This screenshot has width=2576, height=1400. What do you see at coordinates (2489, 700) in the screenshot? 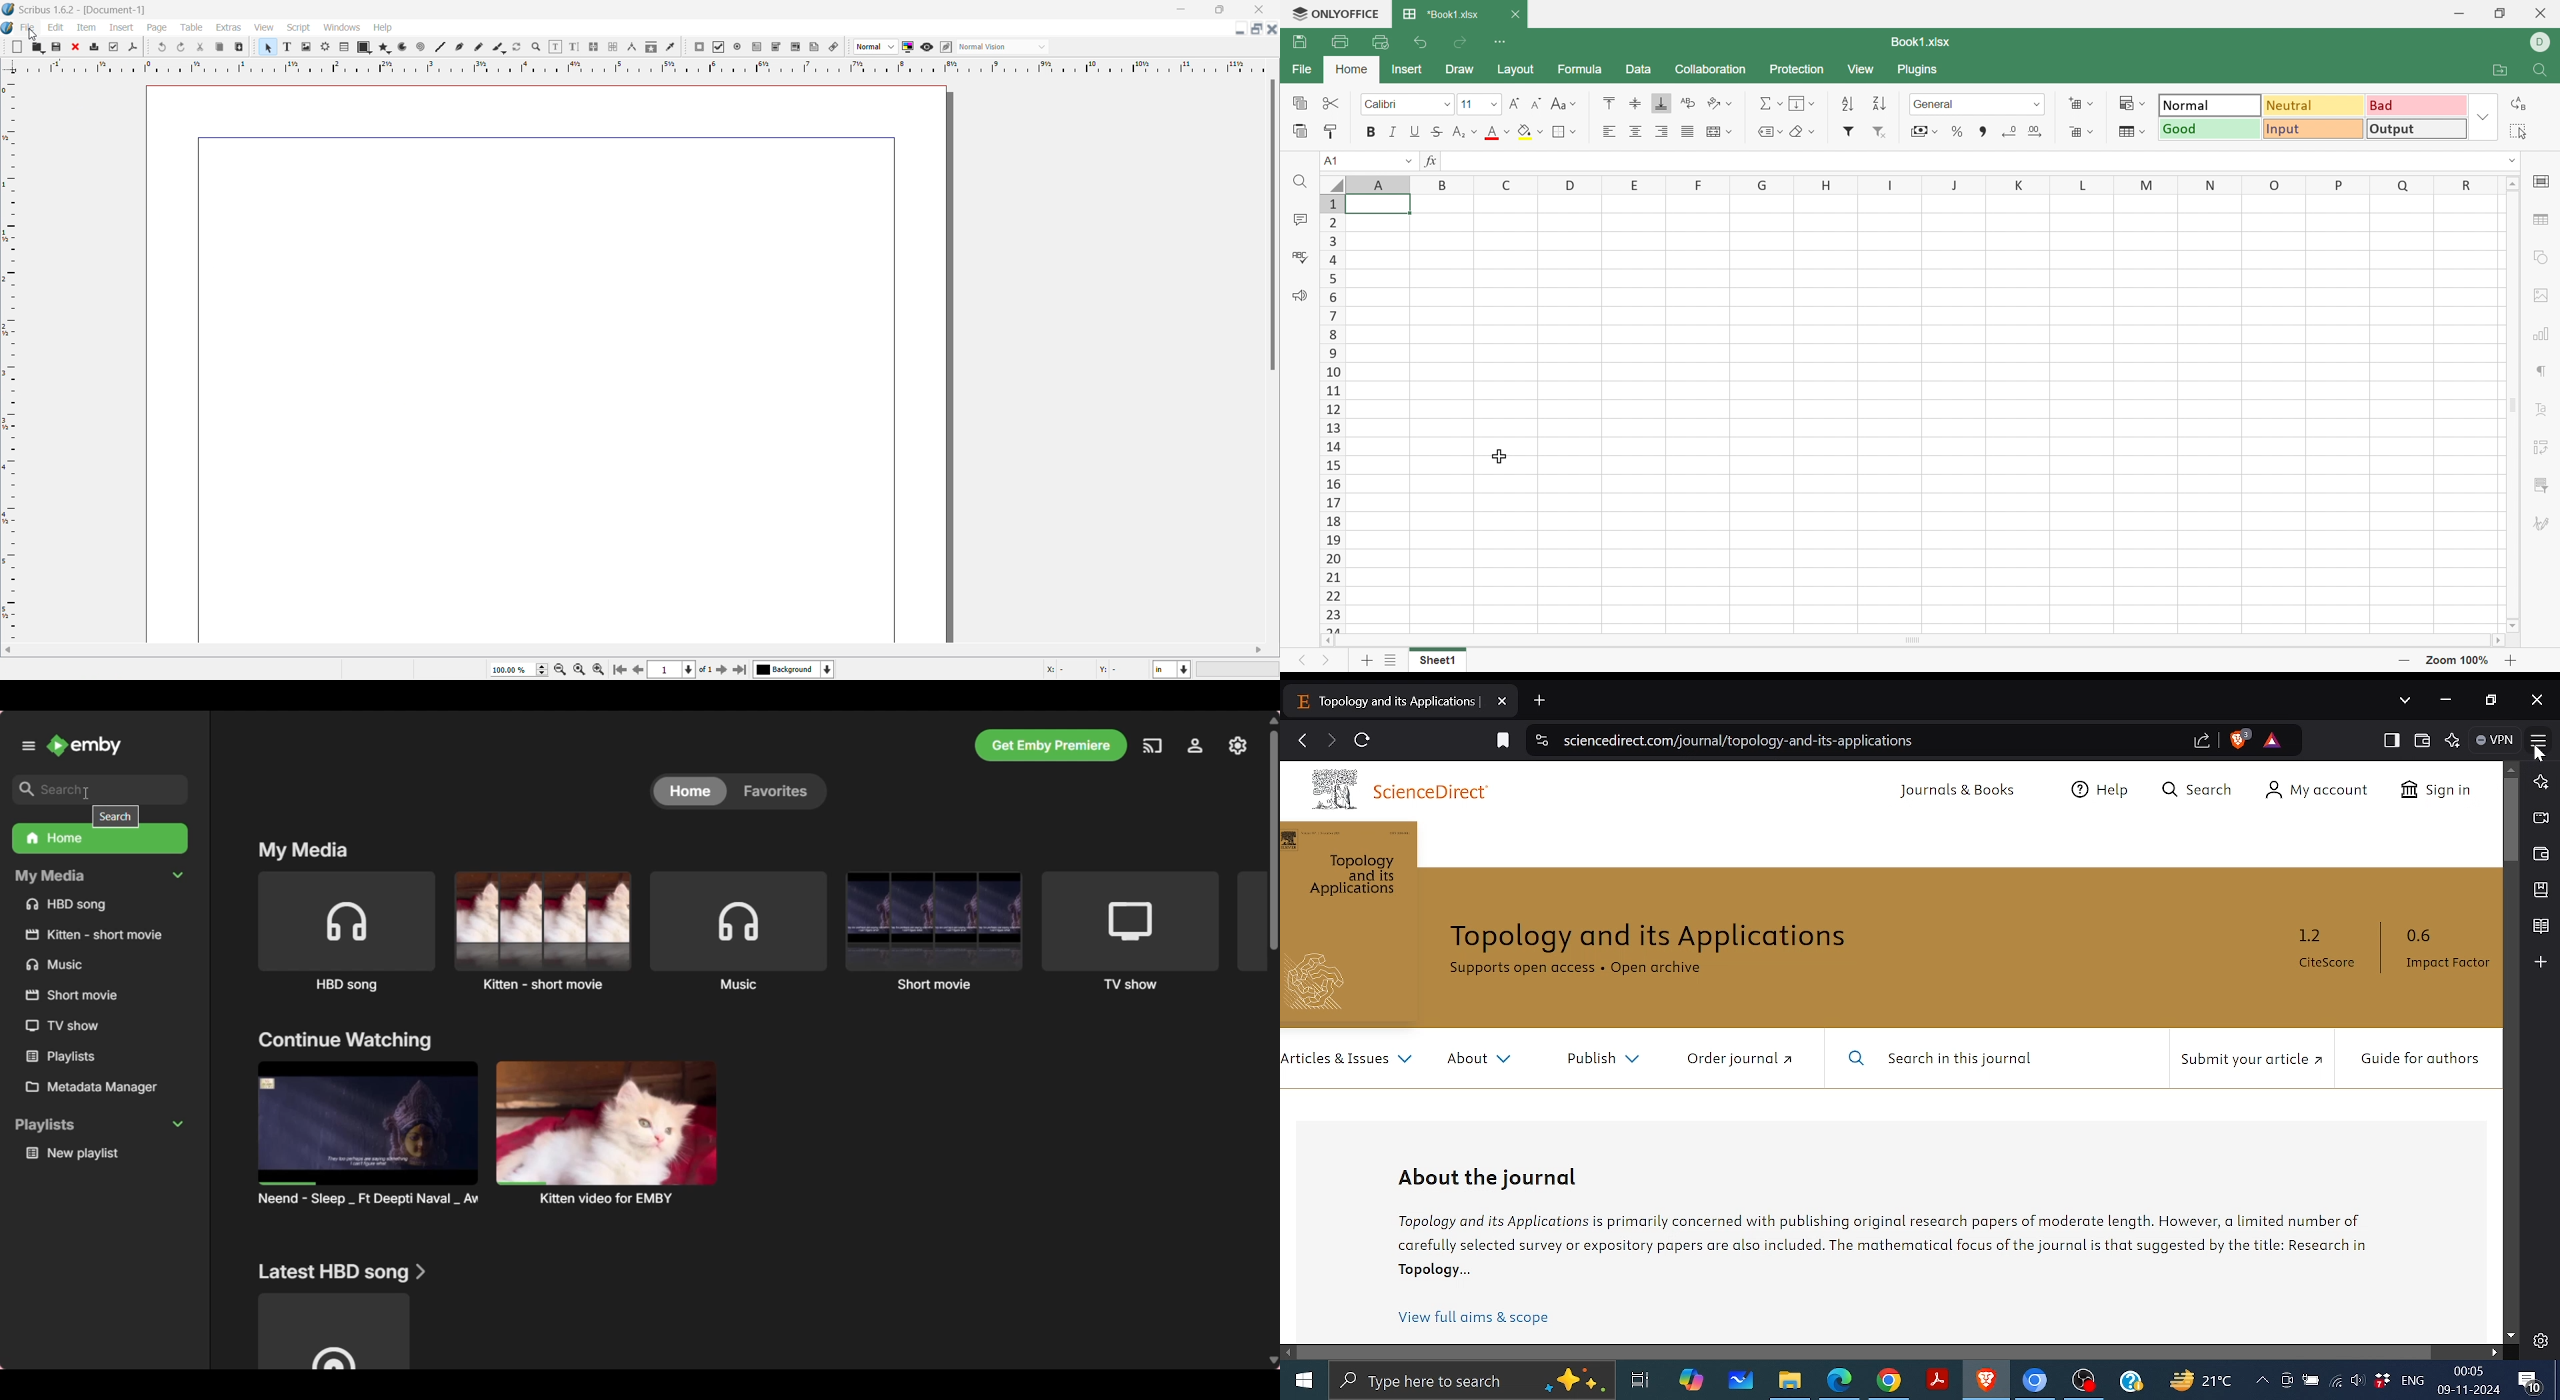
I see `Restore down` at bounding box center [2489, 700].